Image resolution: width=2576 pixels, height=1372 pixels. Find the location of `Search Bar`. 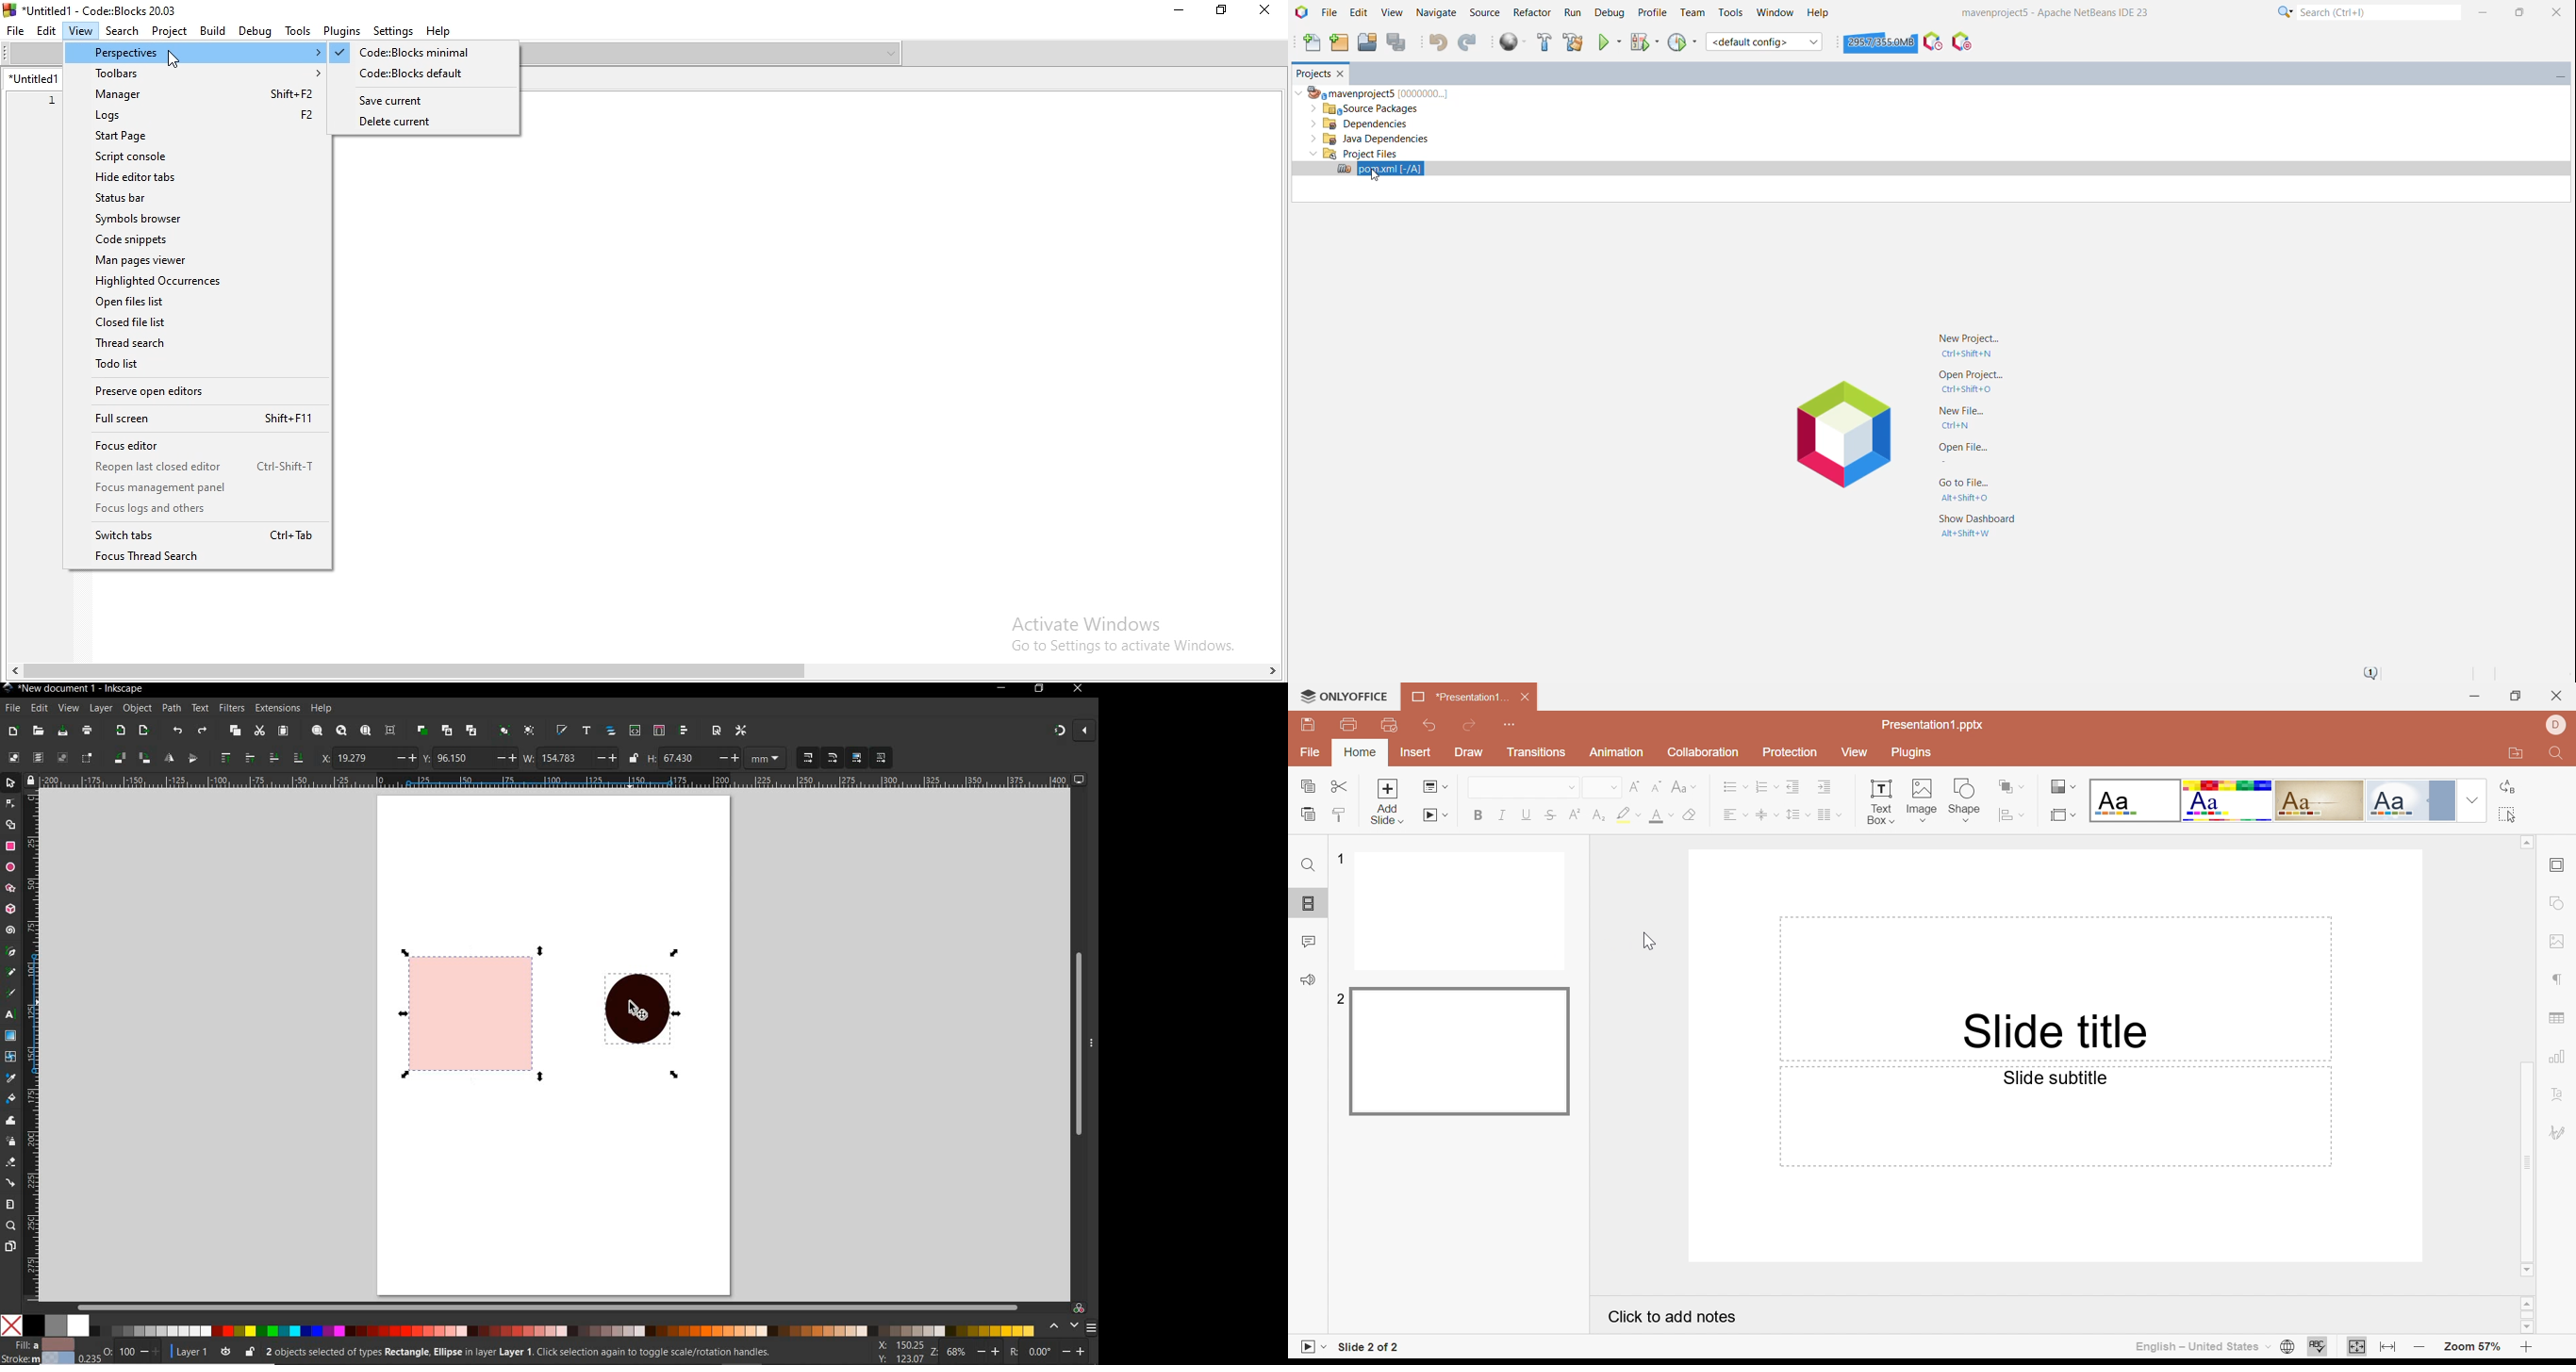

Search Bar is located at coordinates (2366, 11).